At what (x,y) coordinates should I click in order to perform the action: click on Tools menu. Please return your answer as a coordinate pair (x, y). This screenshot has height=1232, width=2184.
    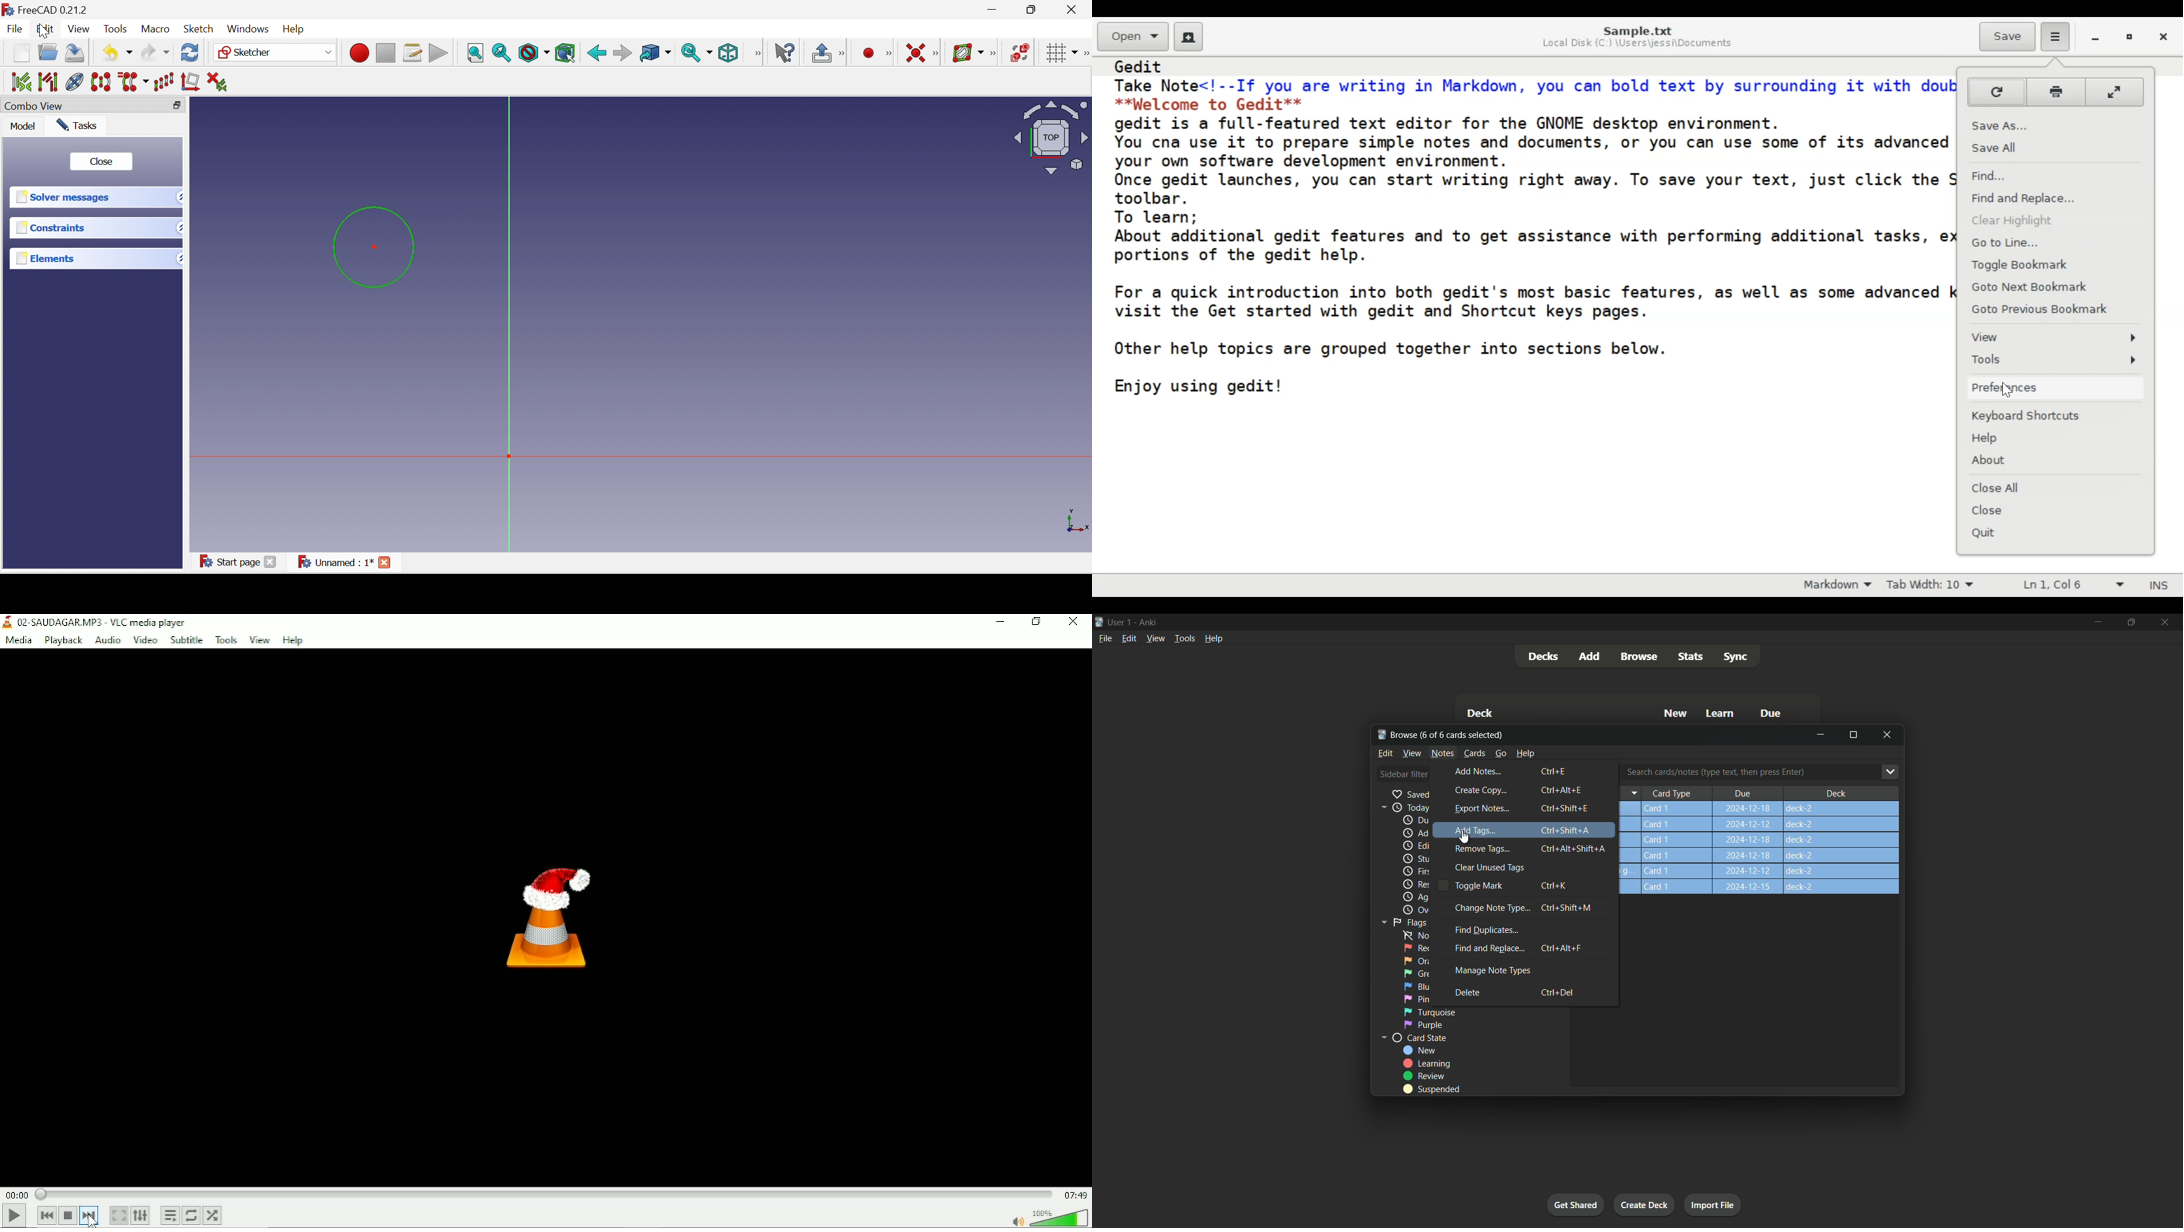
    Looking at the image, I should click on (1182, 639).